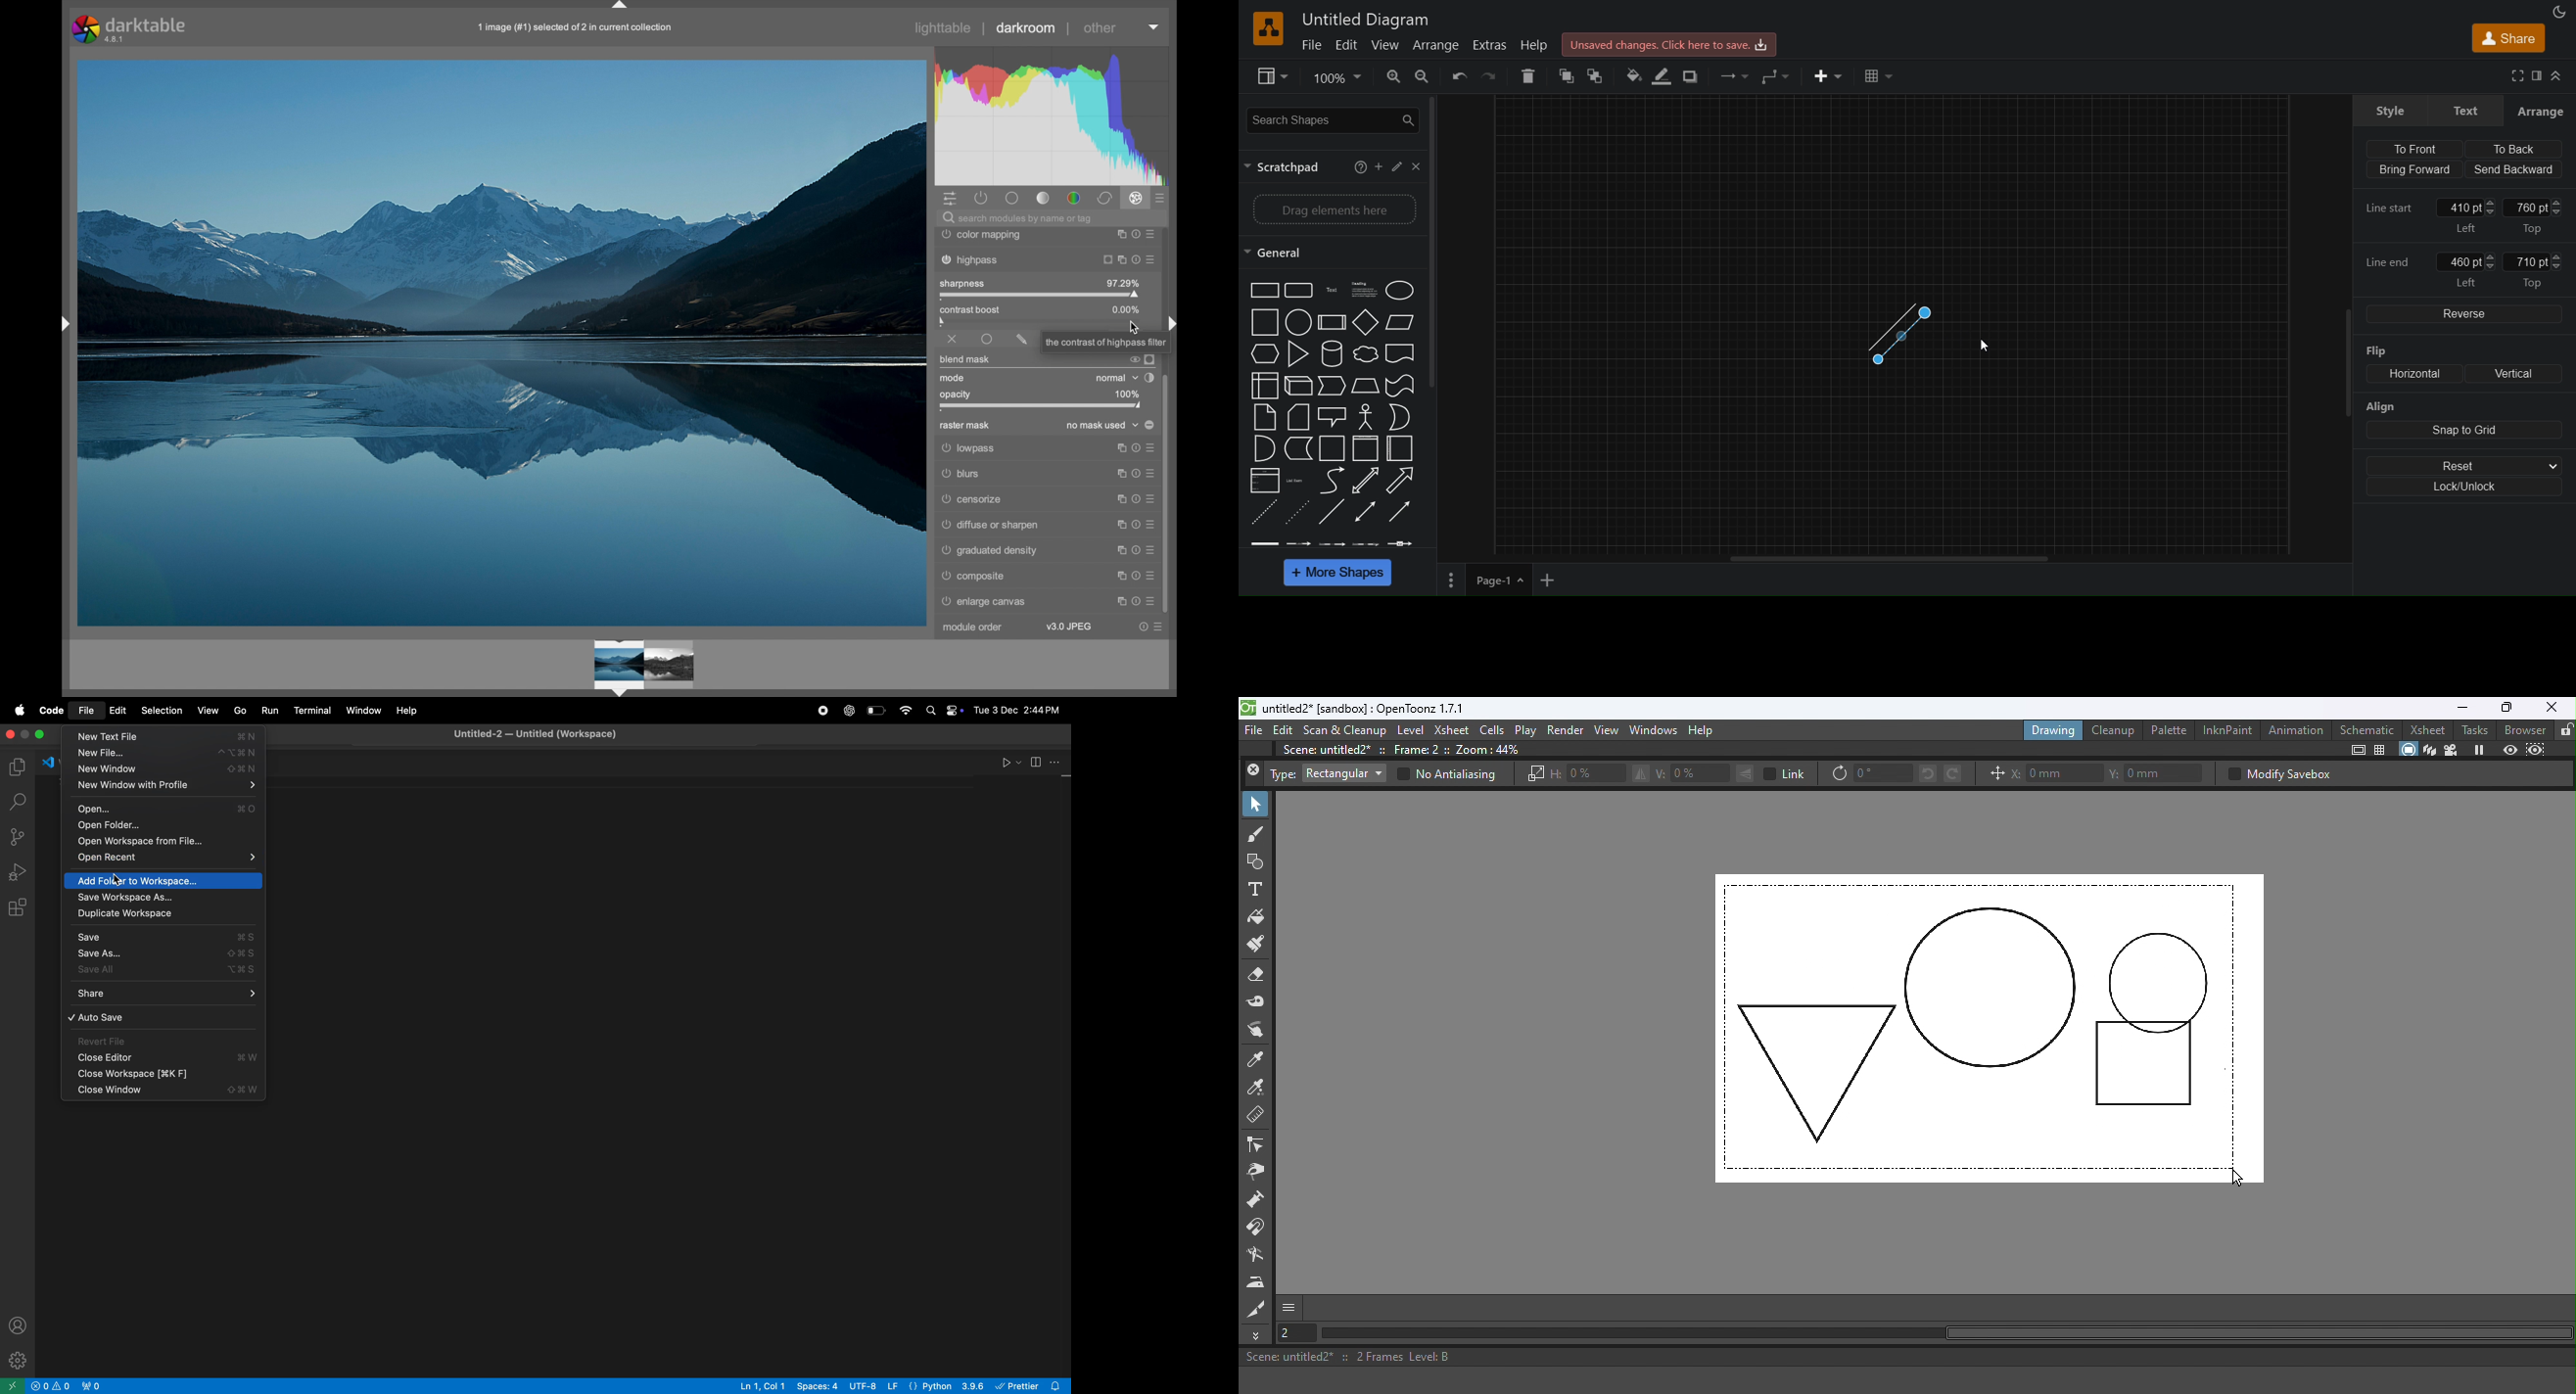 This screenshot has width=2576, height=1400. Describe the element at coordinates (1364, 481) in the screenshot. I see `Bidirectional arrow` at that location.